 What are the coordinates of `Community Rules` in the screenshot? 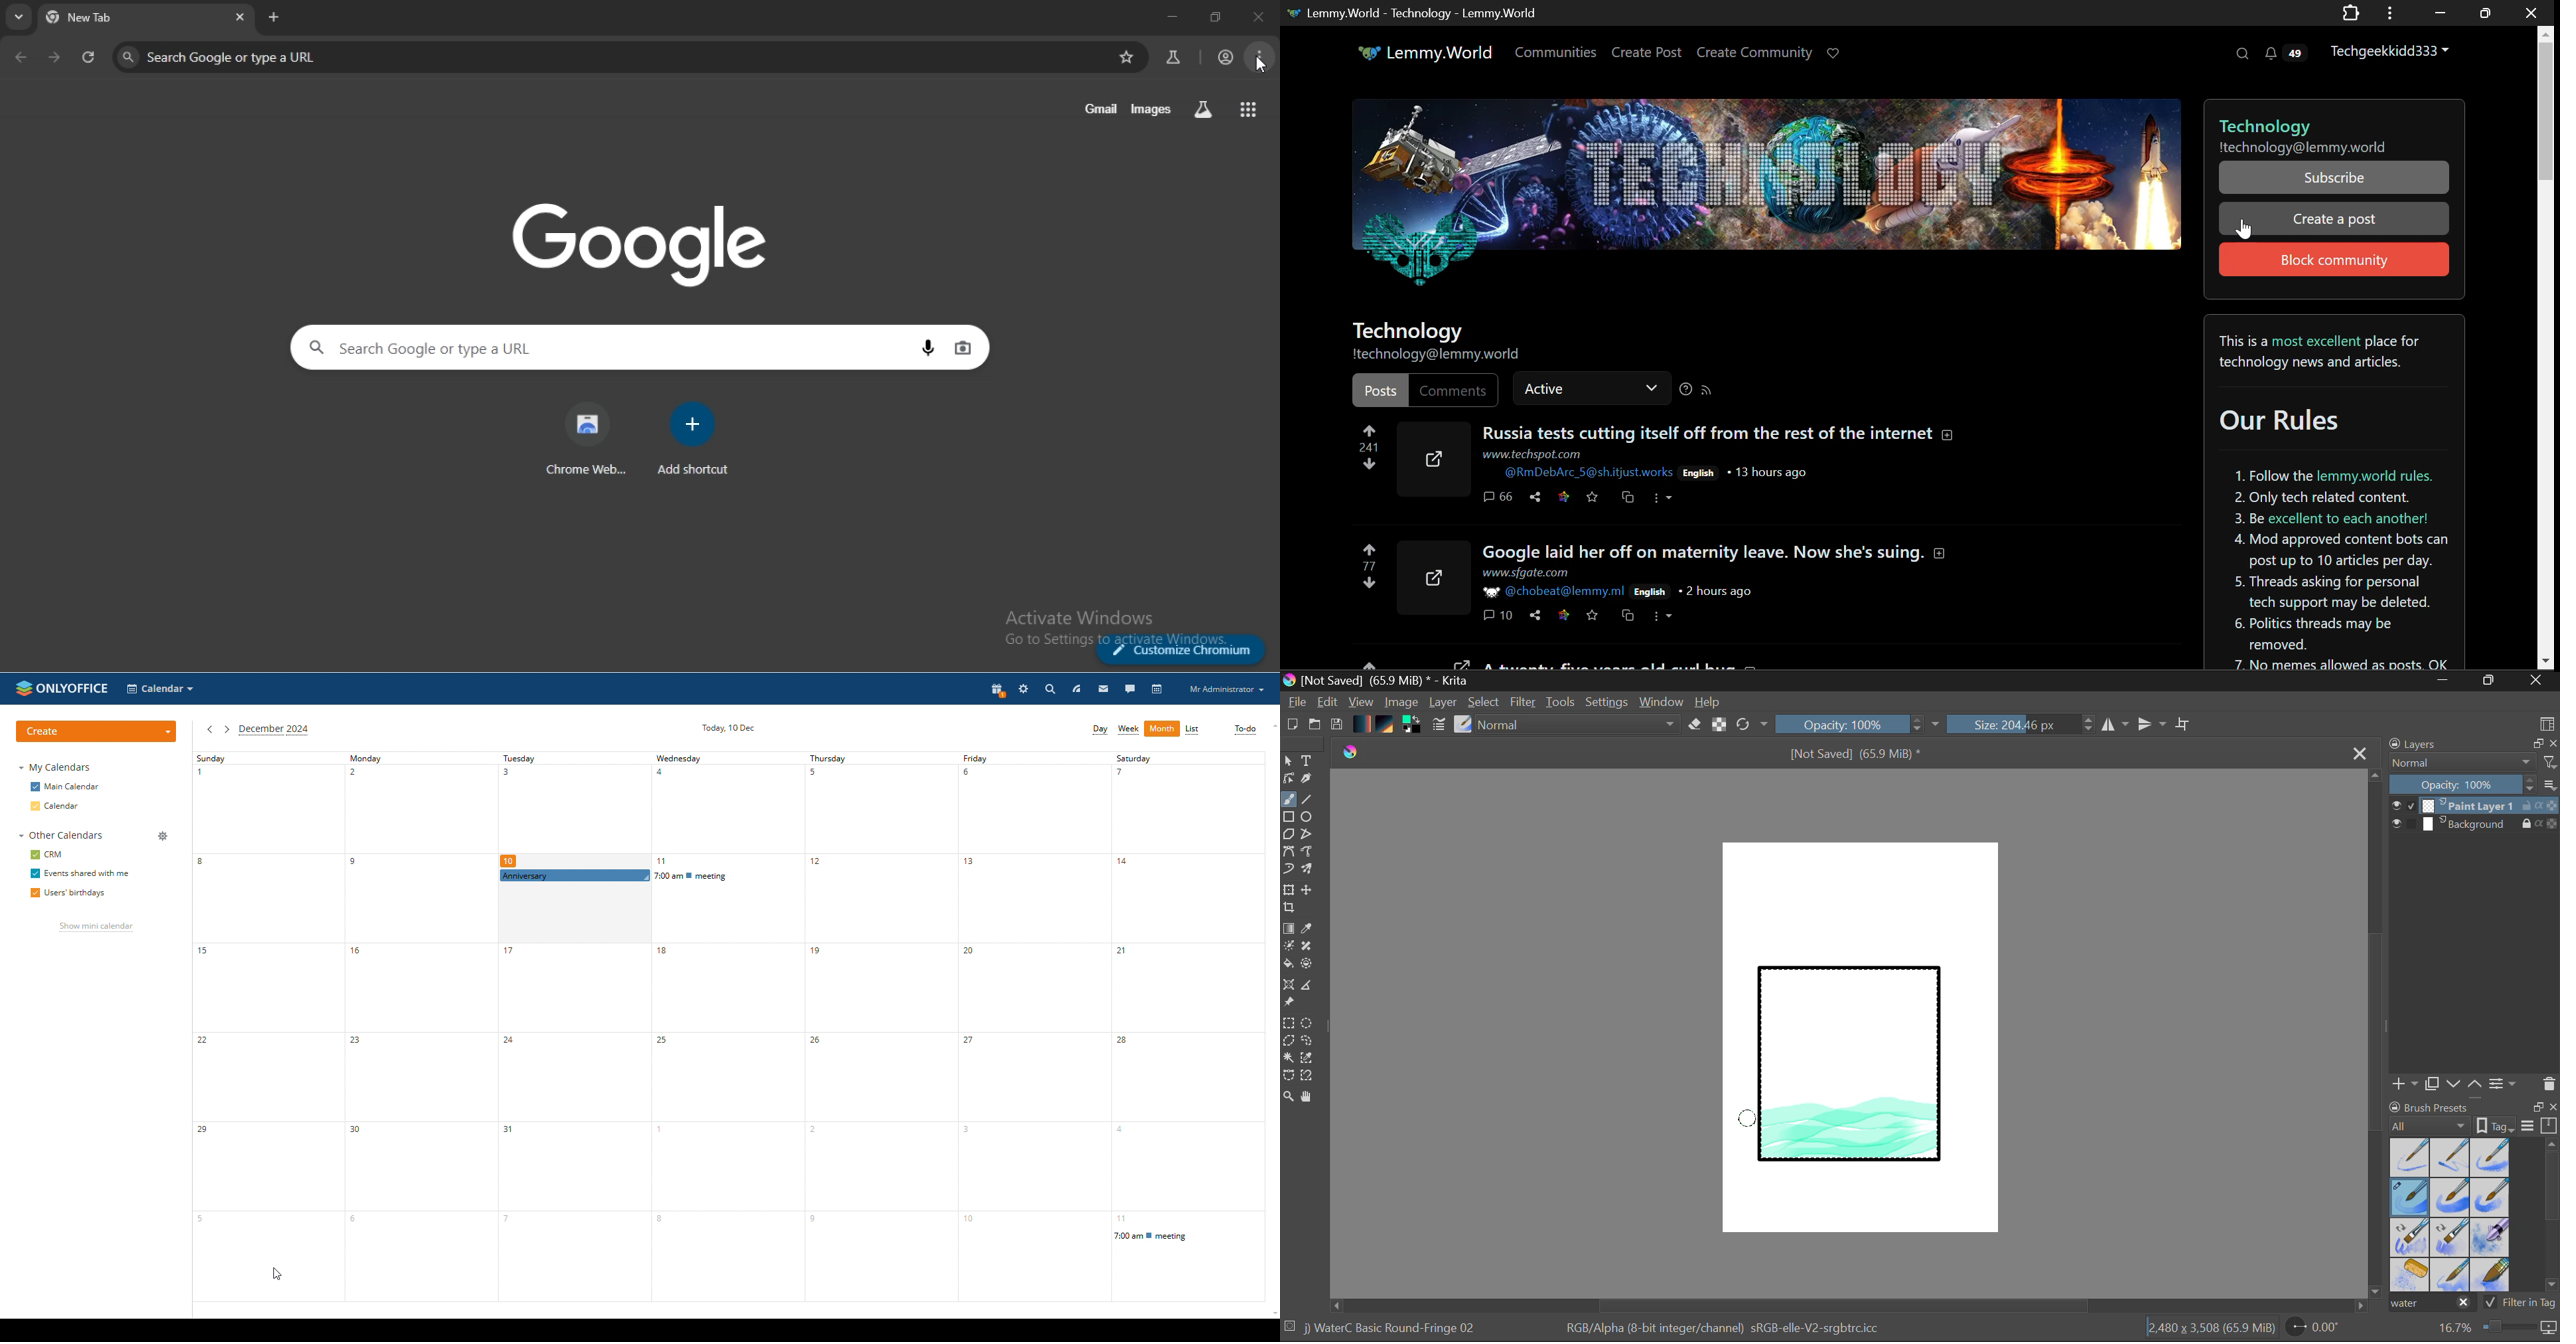 It's located at (2336, 492).